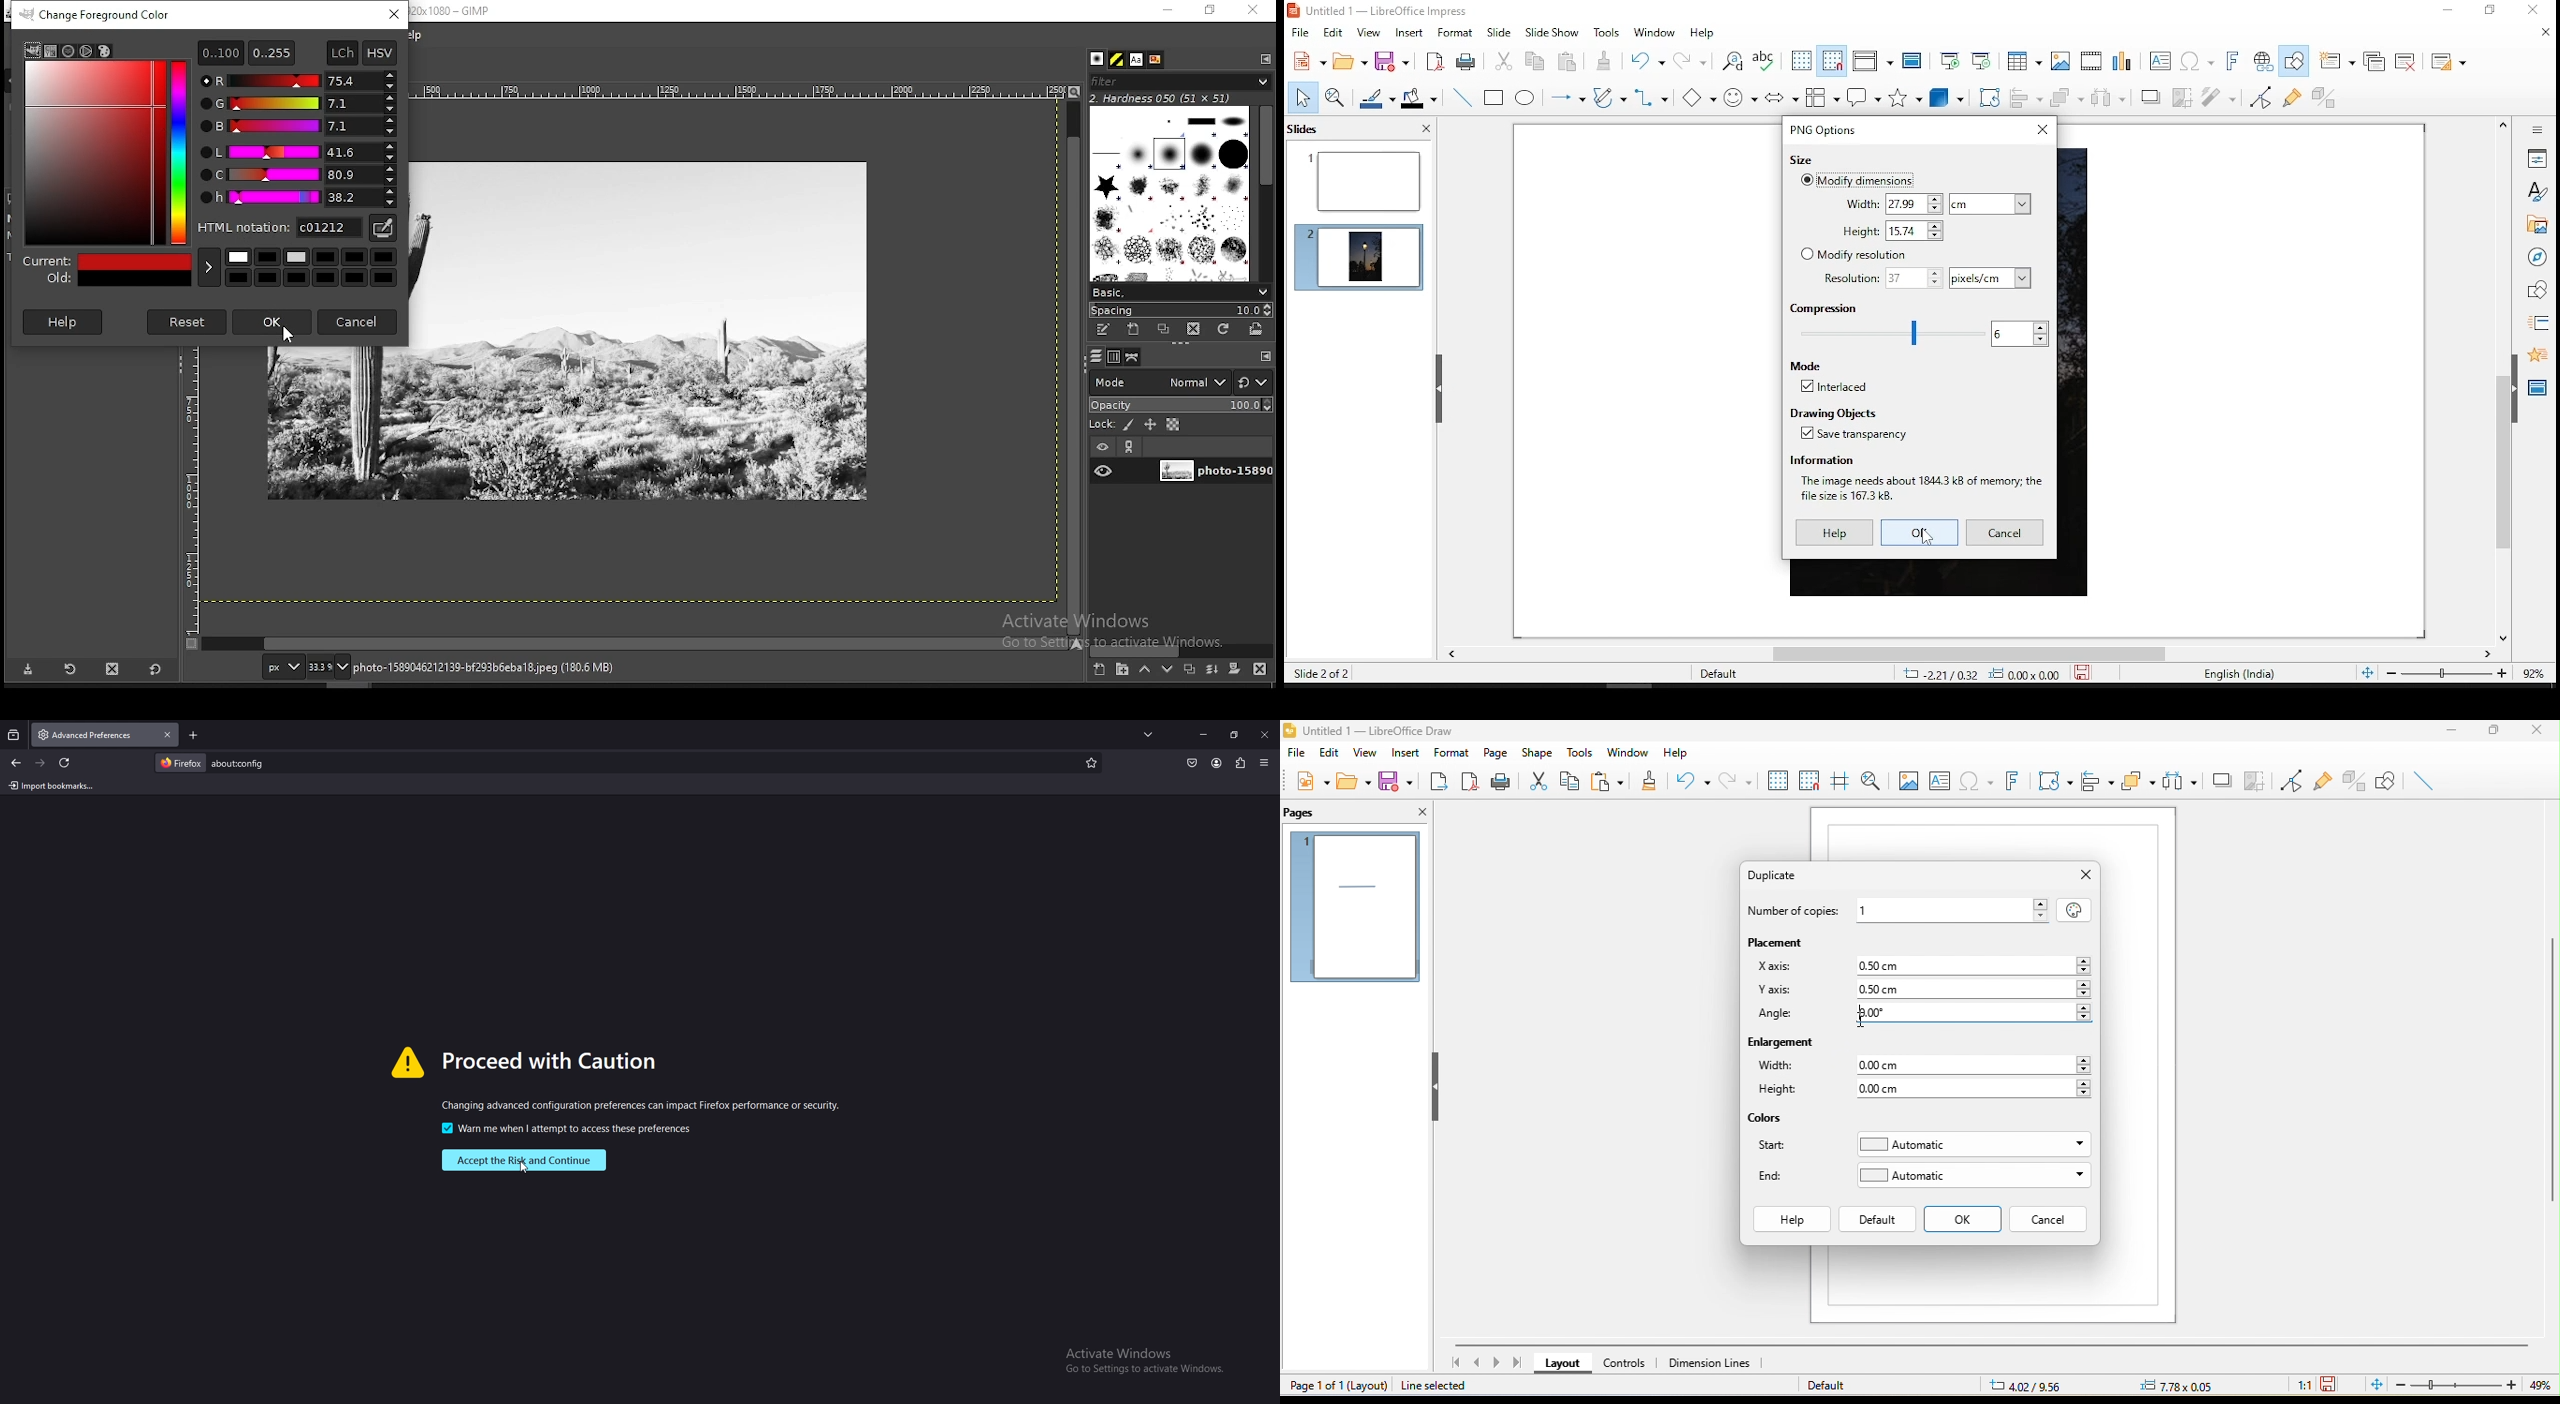  Describe the element at coordinates (1216, 763) in the screenshot. I see `profile` at that location.